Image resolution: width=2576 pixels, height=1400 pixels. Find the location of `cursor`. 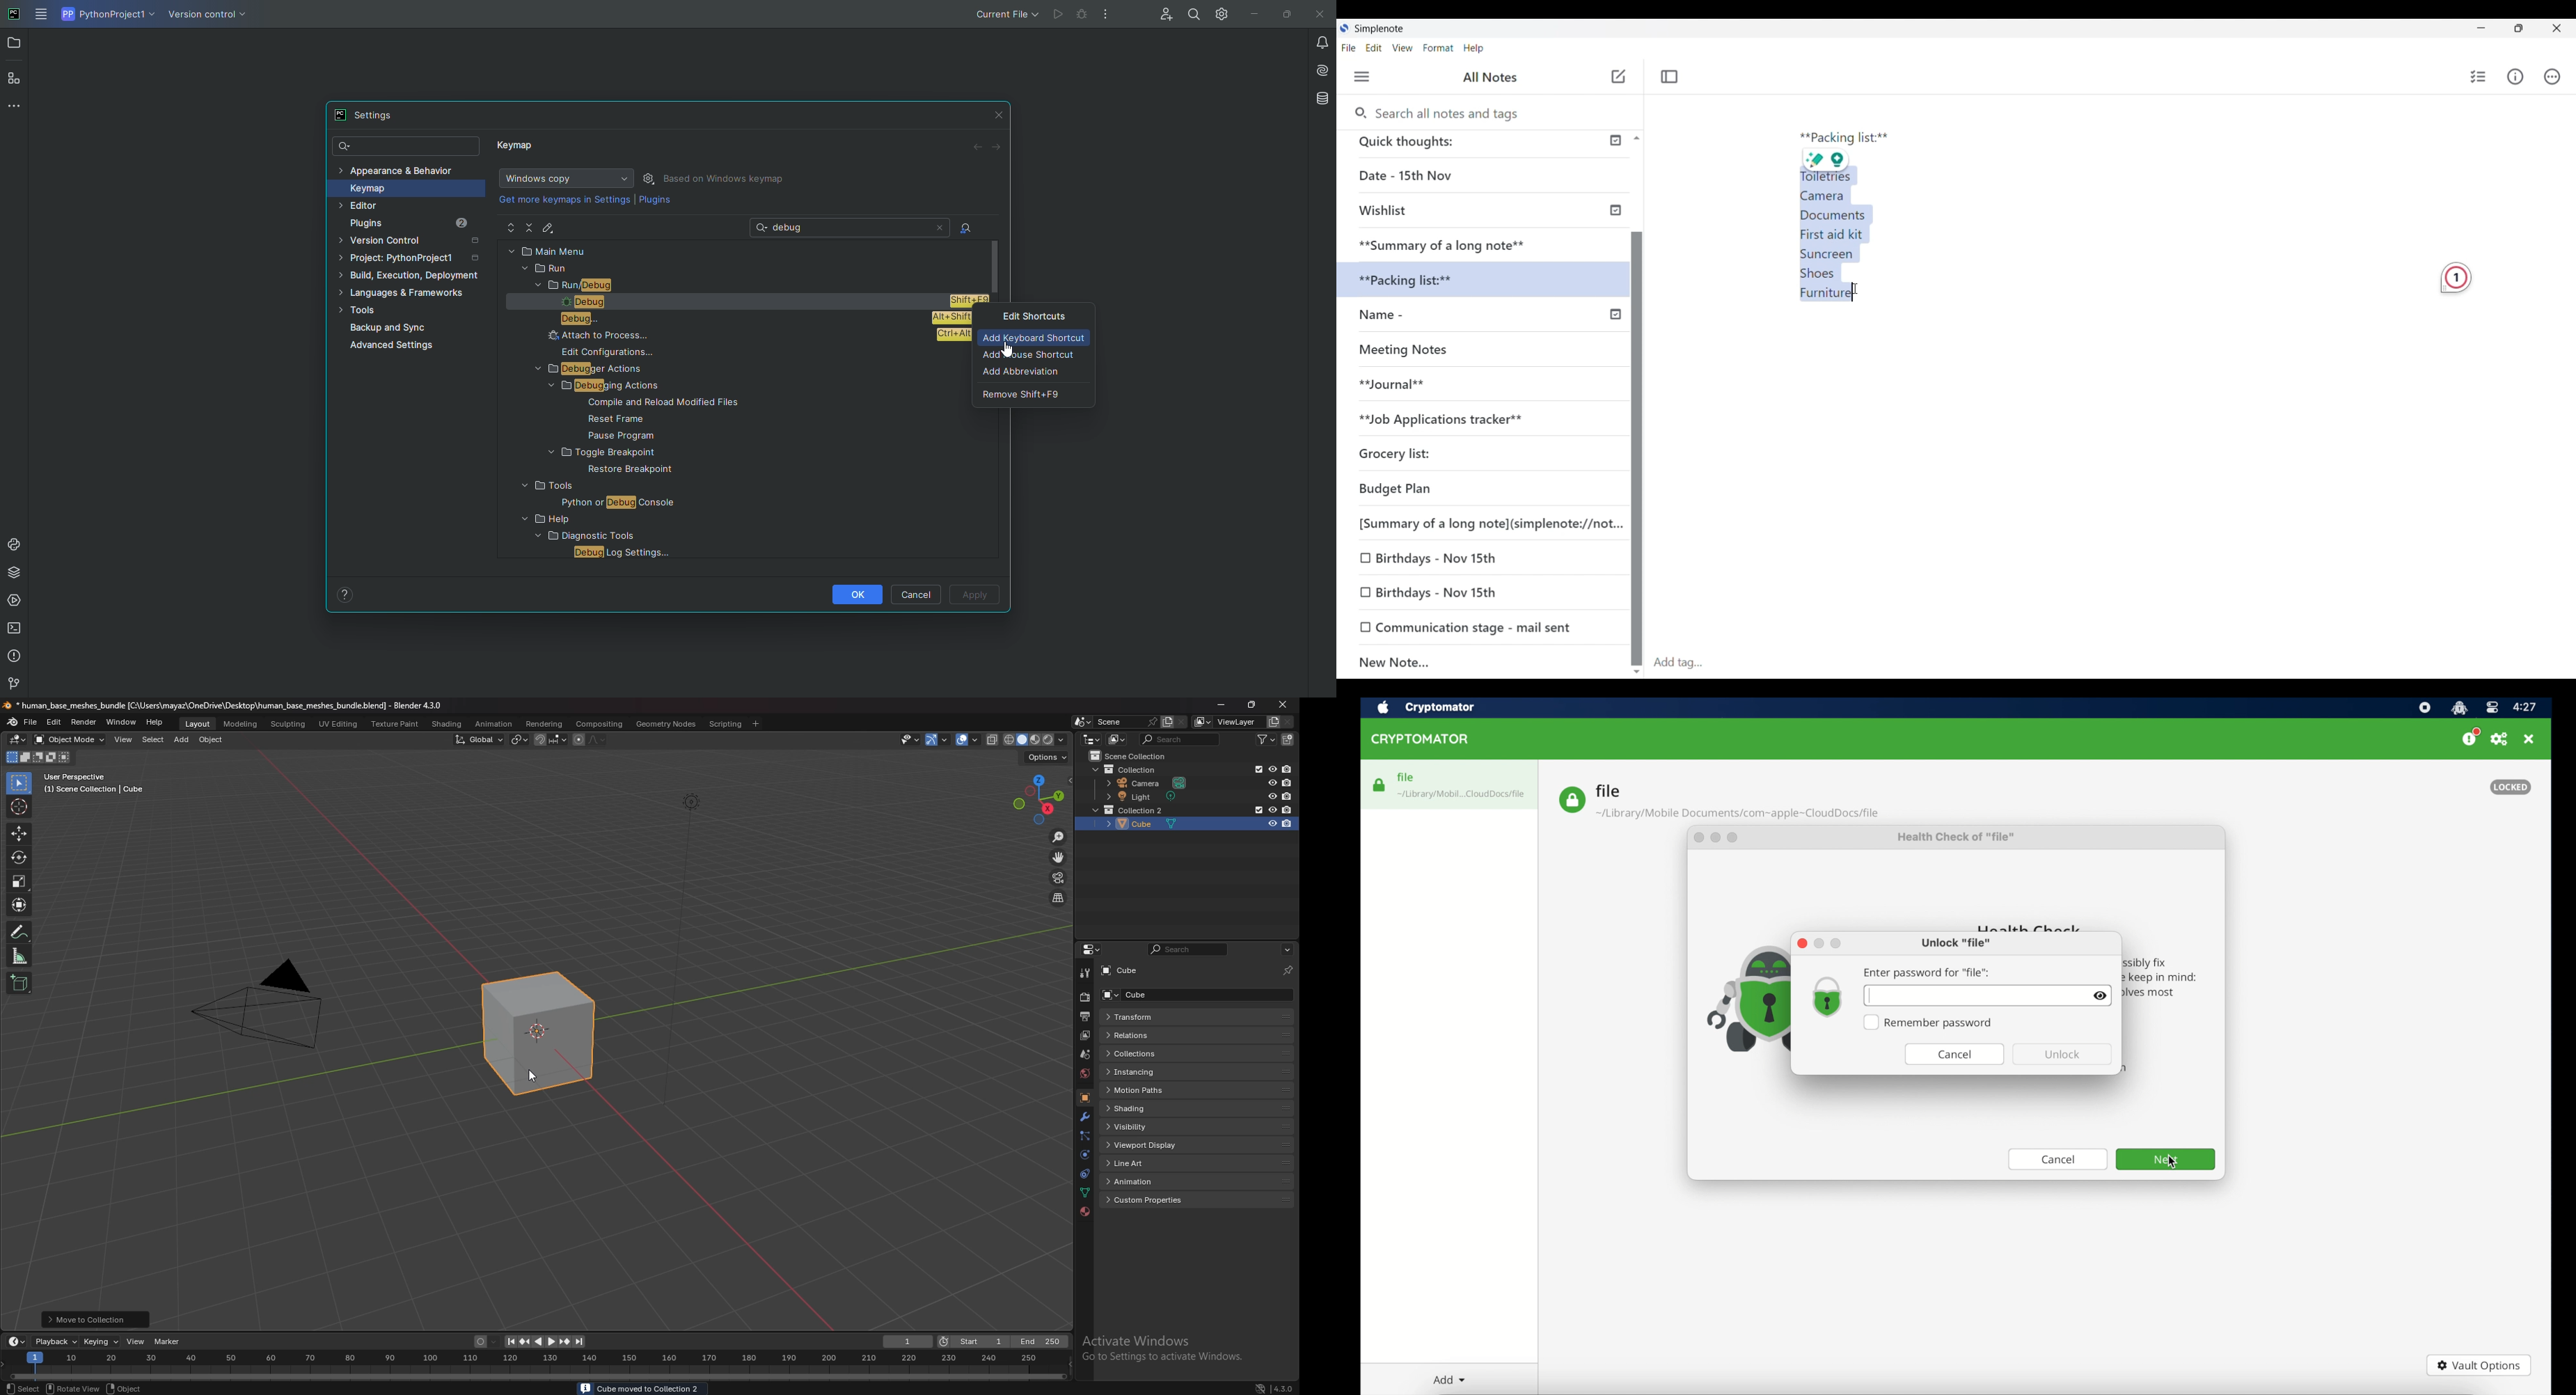

cursor is located at coordinates (2172, 1164).